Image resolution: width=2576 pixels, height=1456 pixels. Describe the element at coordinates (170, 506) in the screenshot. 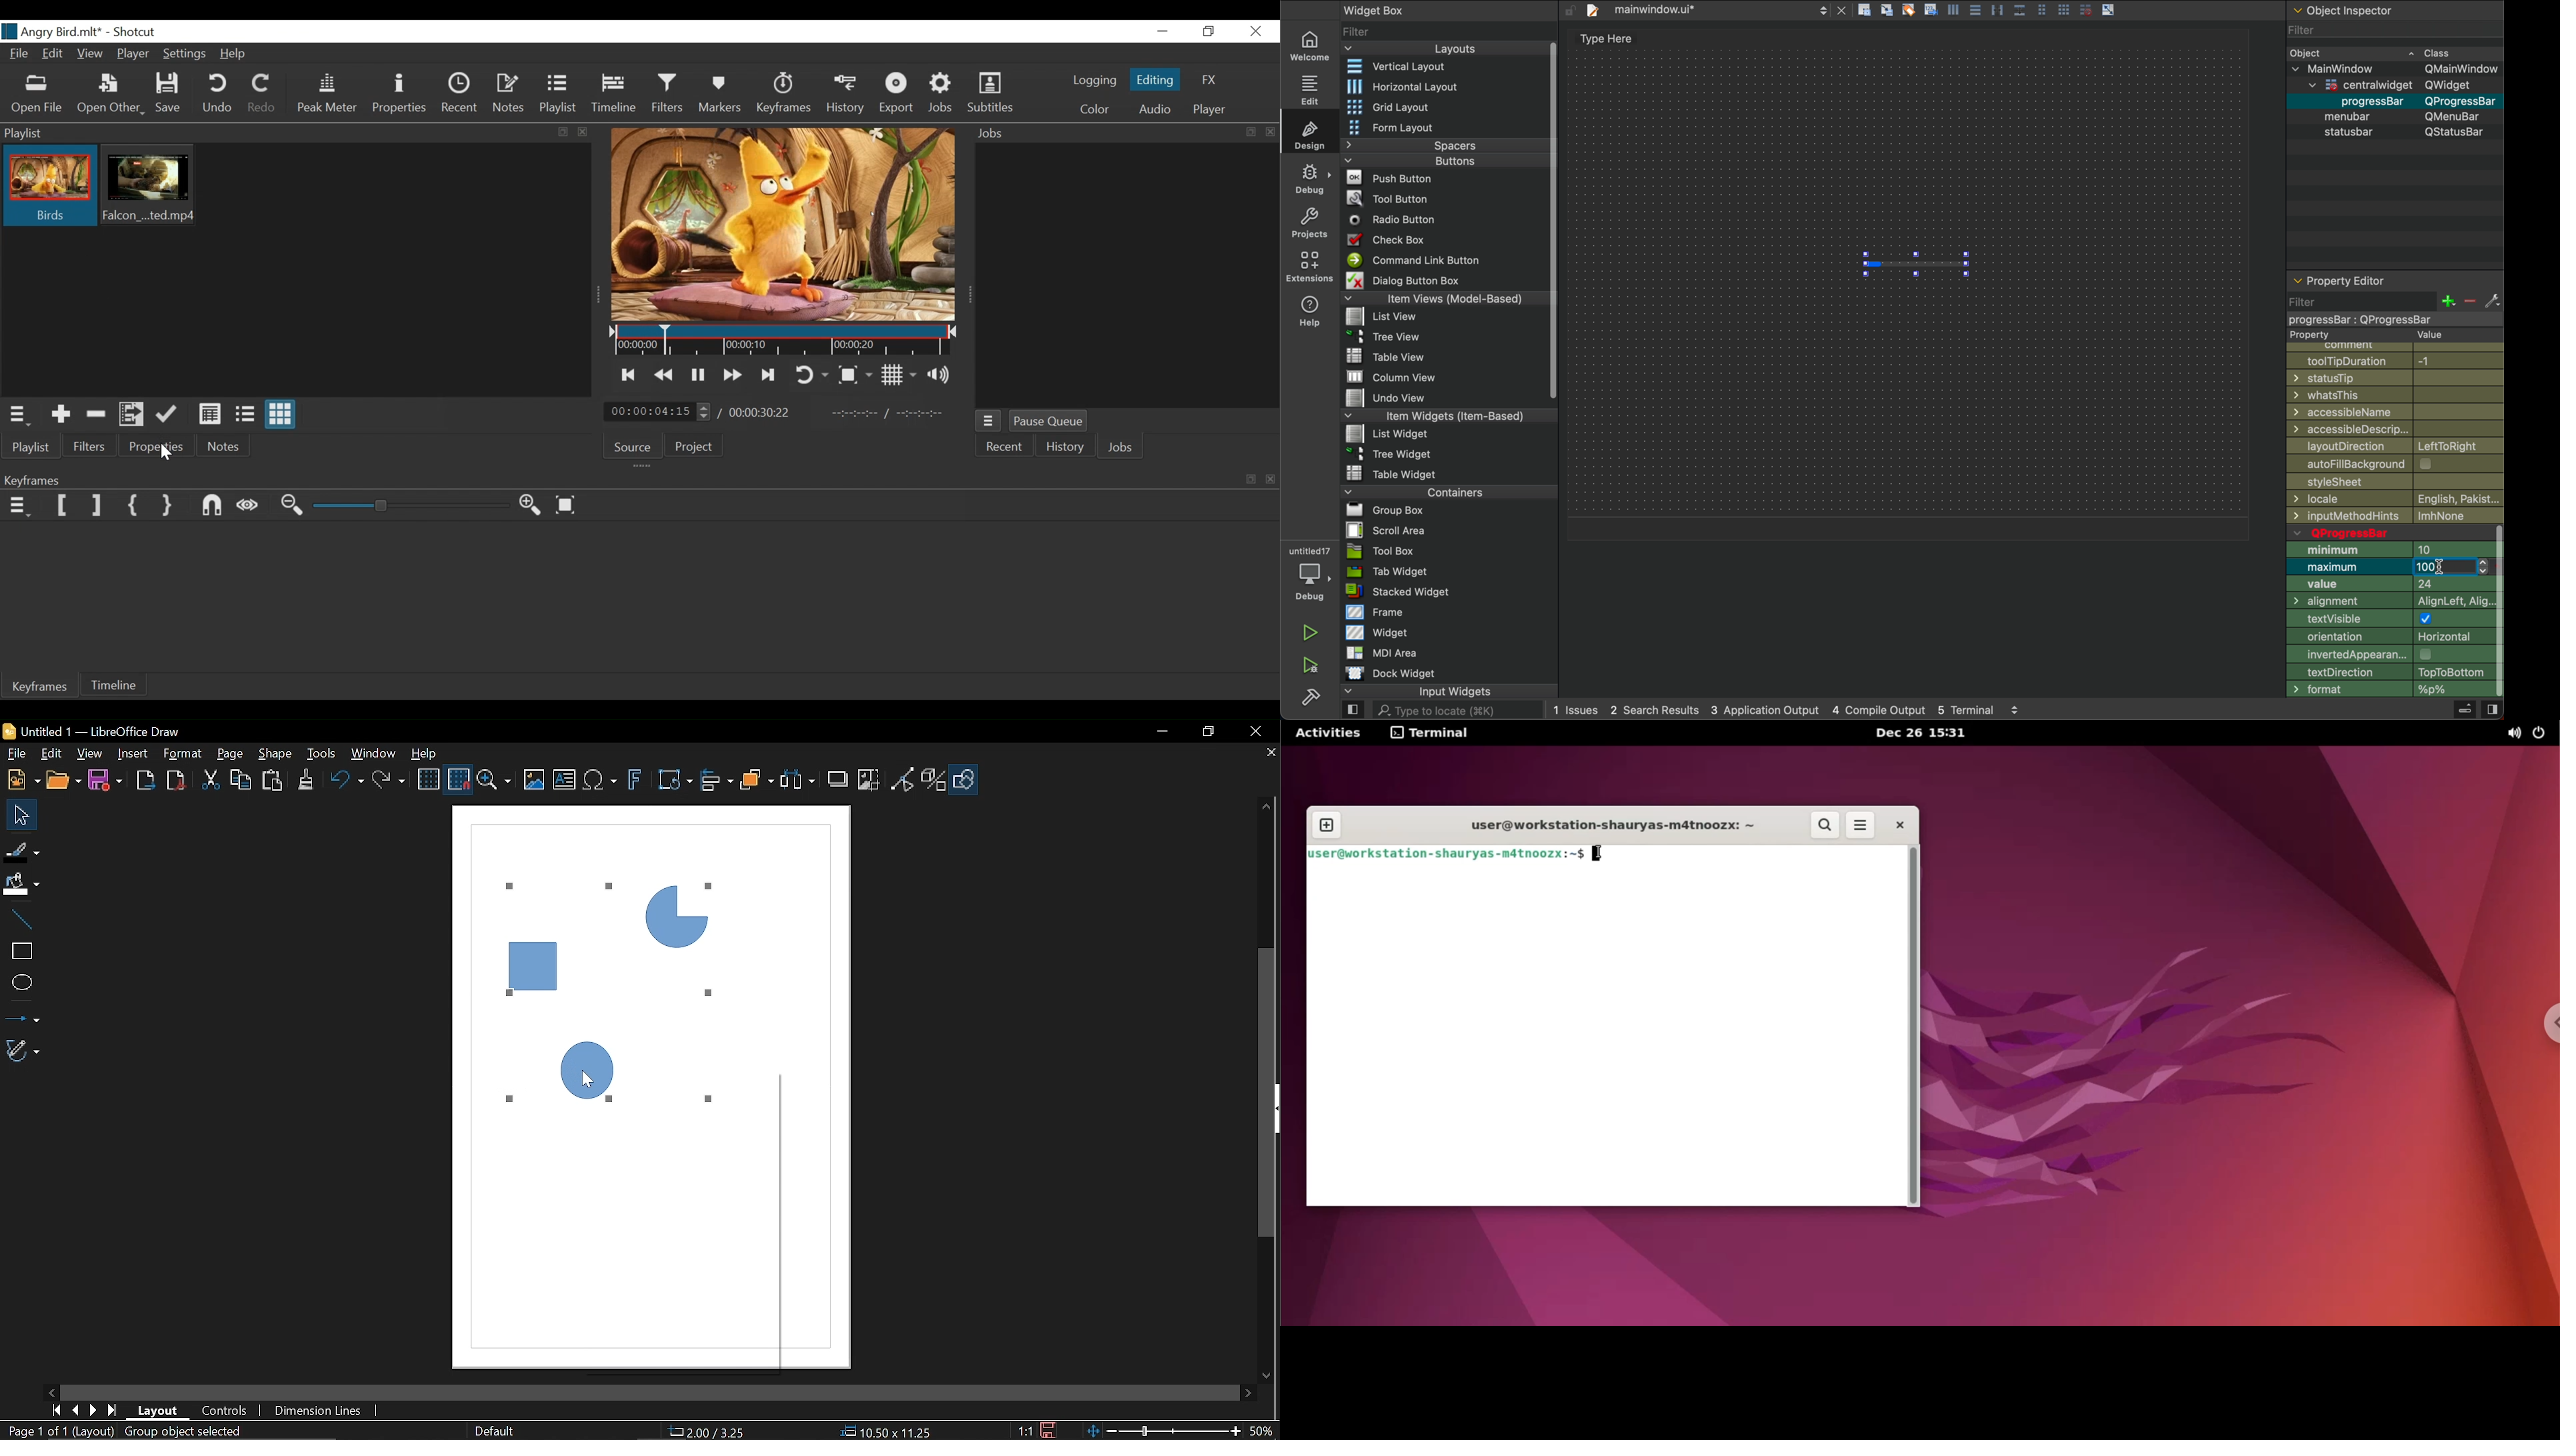

I see `Set Second Simple Keyframe` at that location.